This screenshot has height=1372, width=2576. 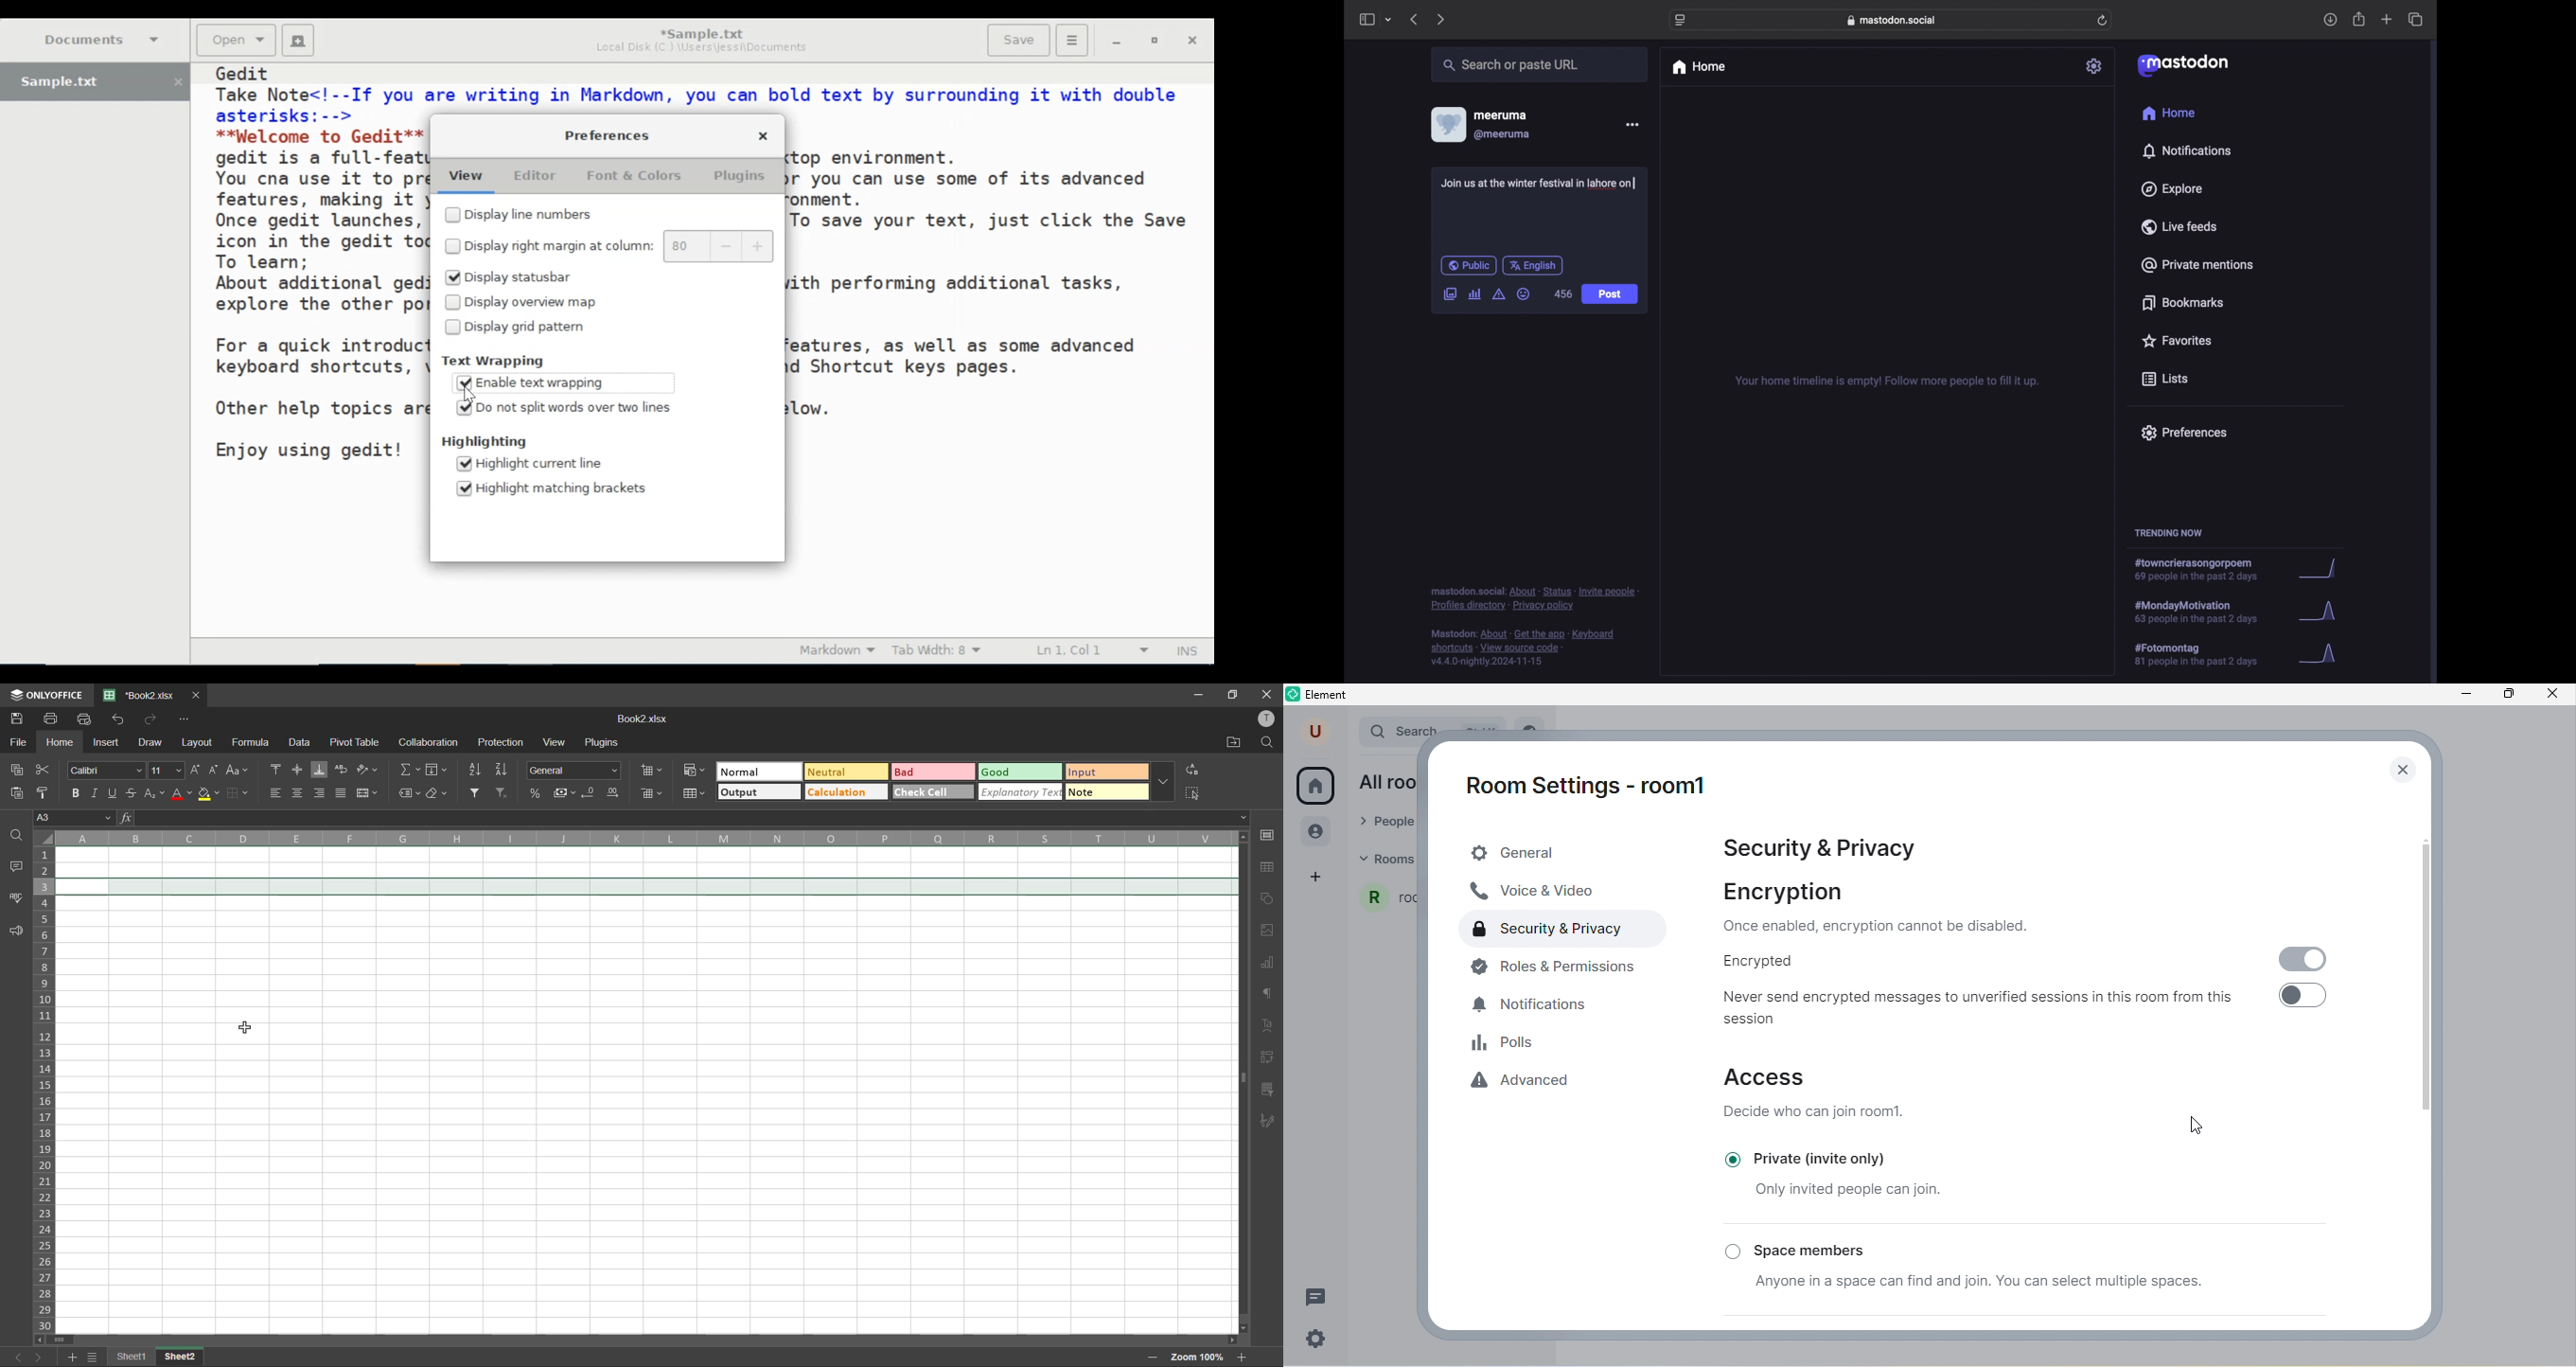 I want to click on close tab, so click(x=198, y=696).